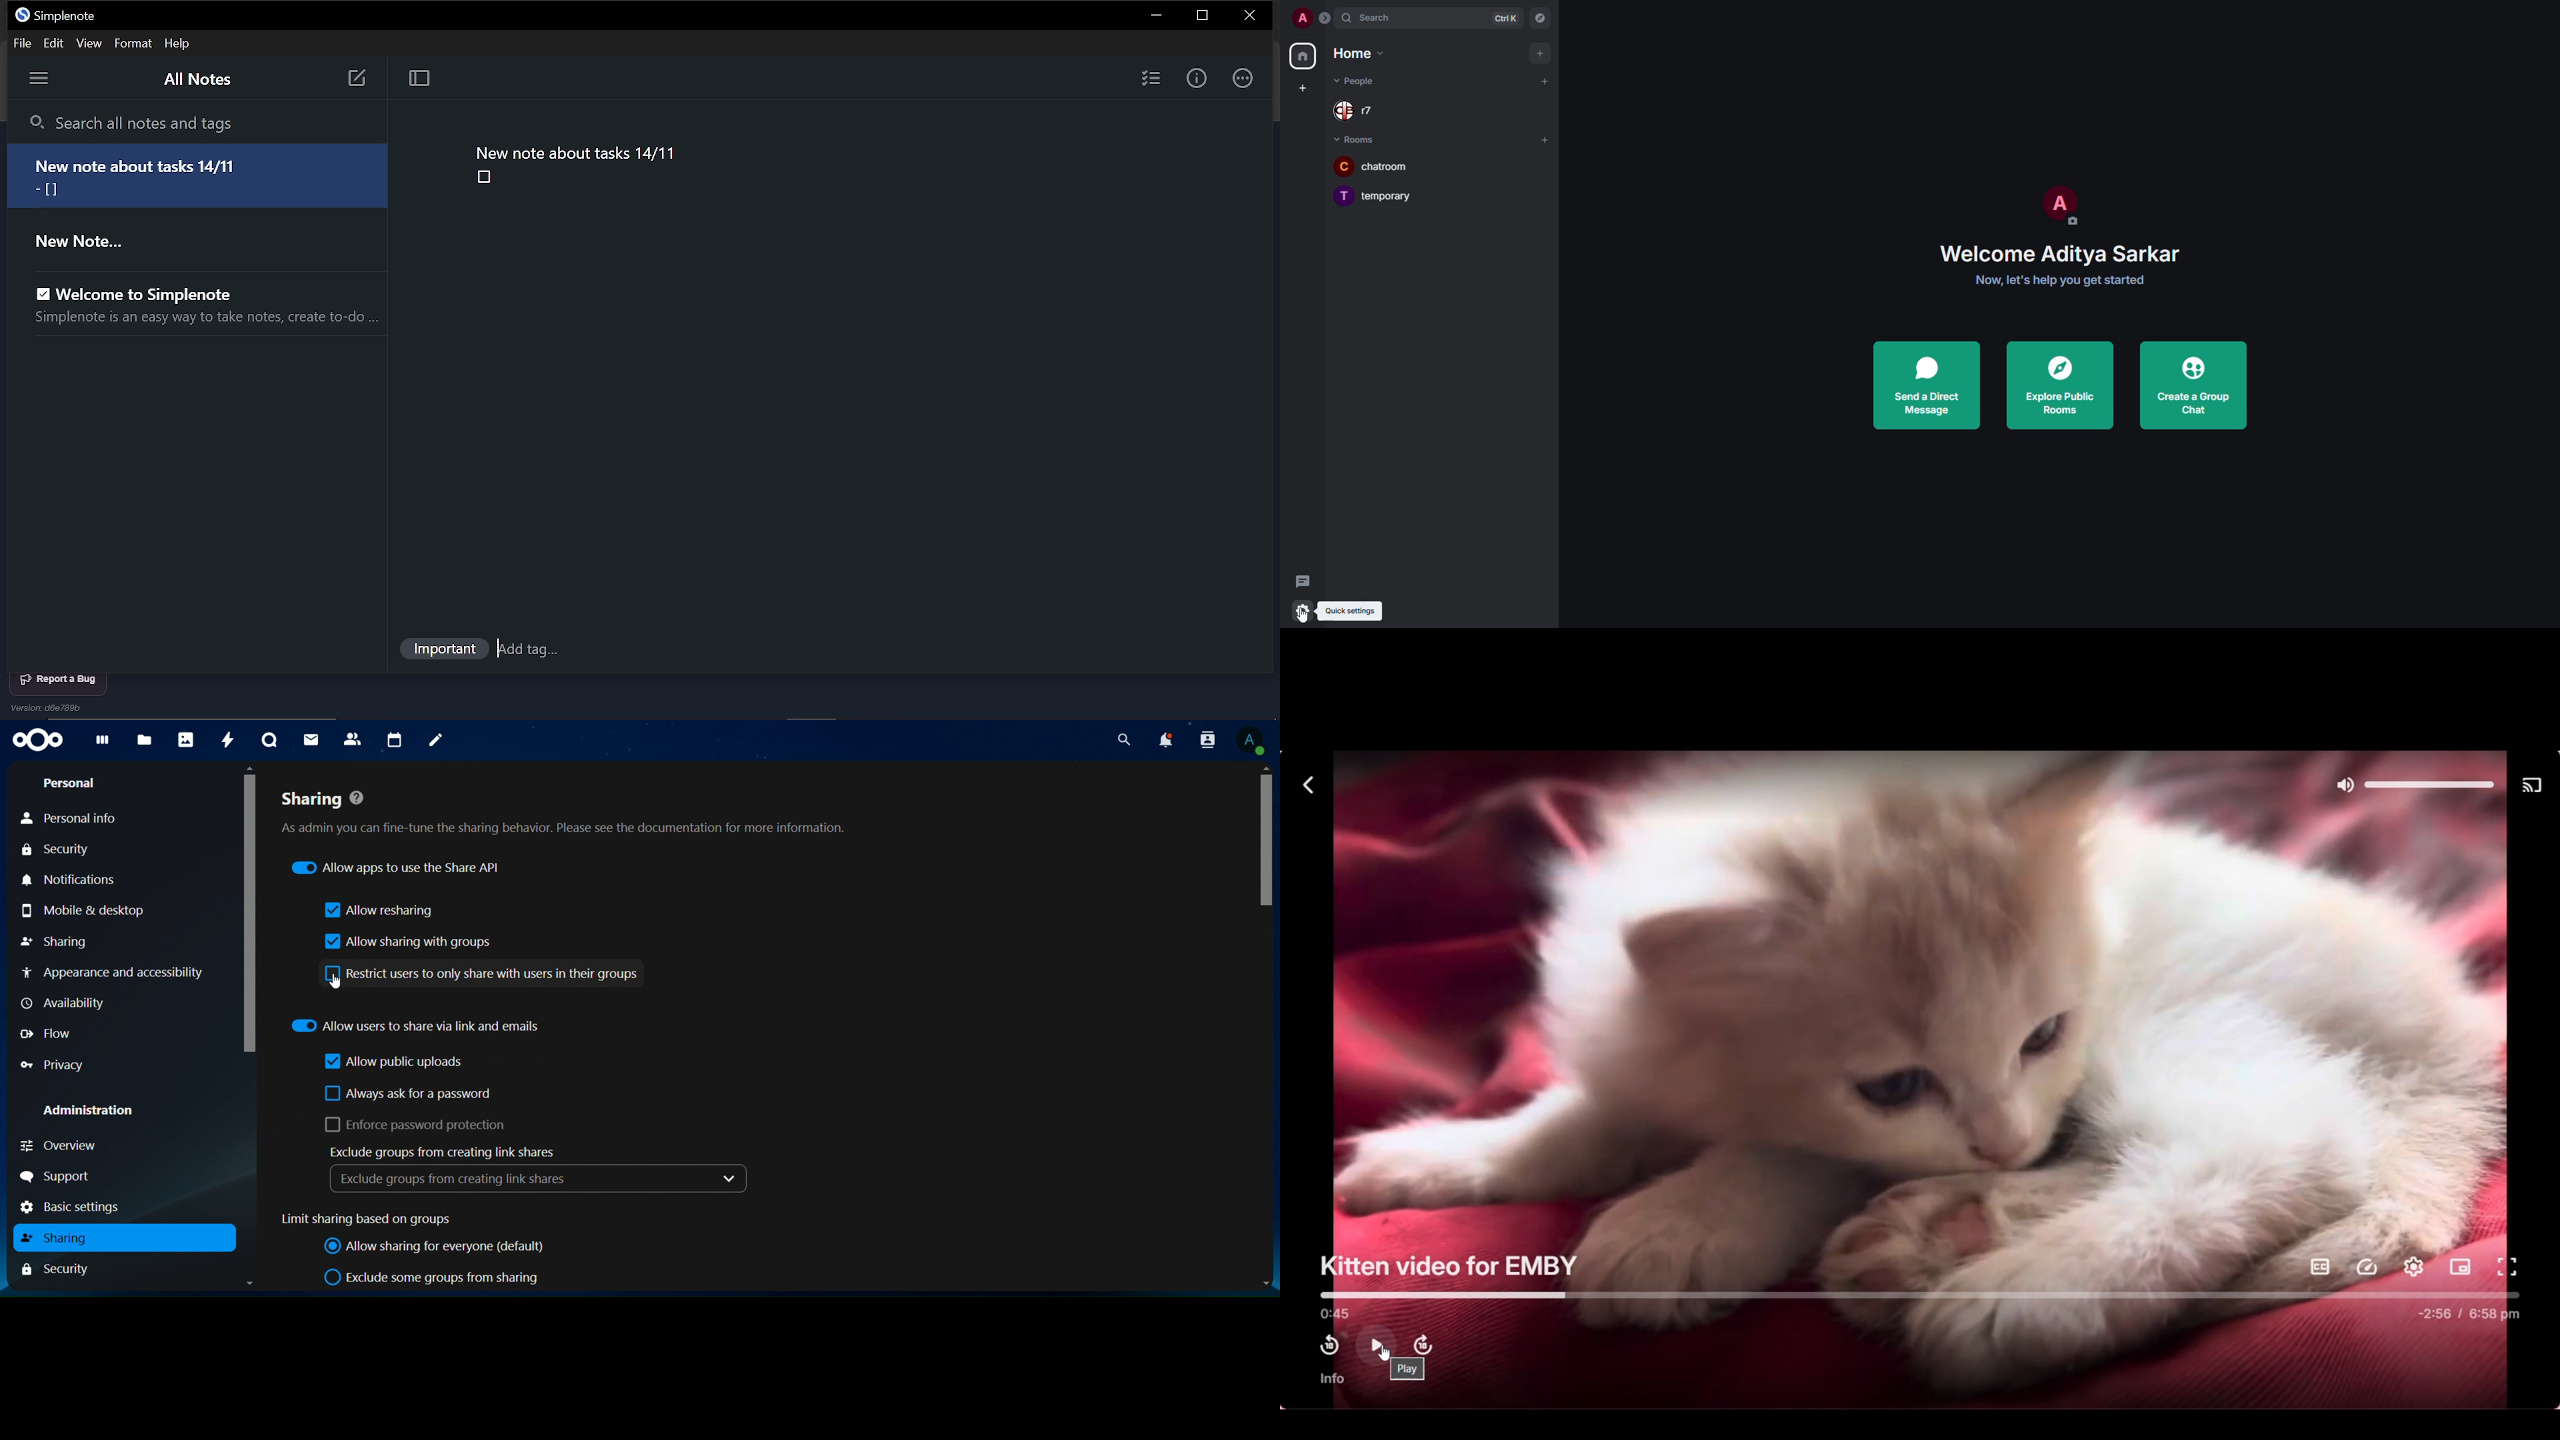 Image resolution: width=2576 pixels, height=1456 pixels. I want to click on sharing, so click(61, 941).